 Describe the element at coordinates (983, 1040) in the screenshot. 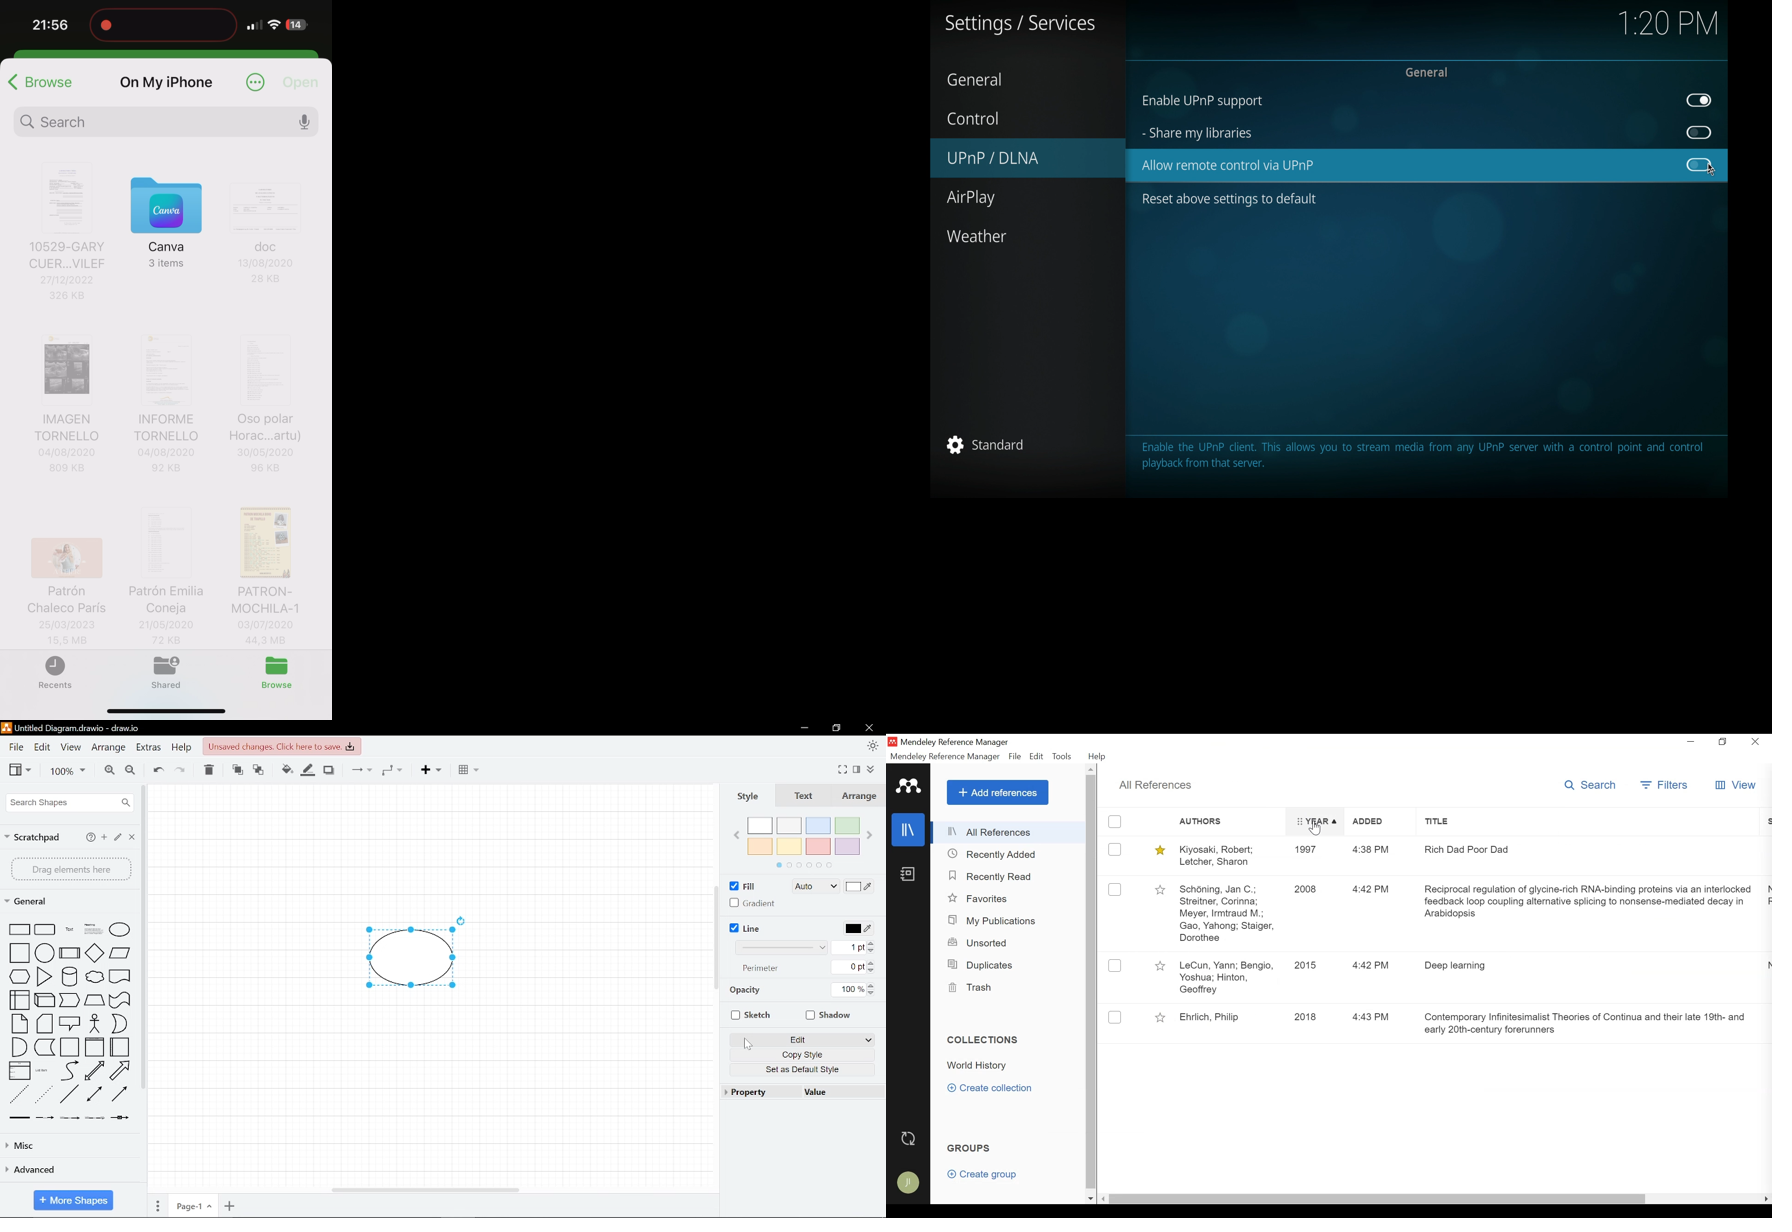

I see `Collections` at that location.